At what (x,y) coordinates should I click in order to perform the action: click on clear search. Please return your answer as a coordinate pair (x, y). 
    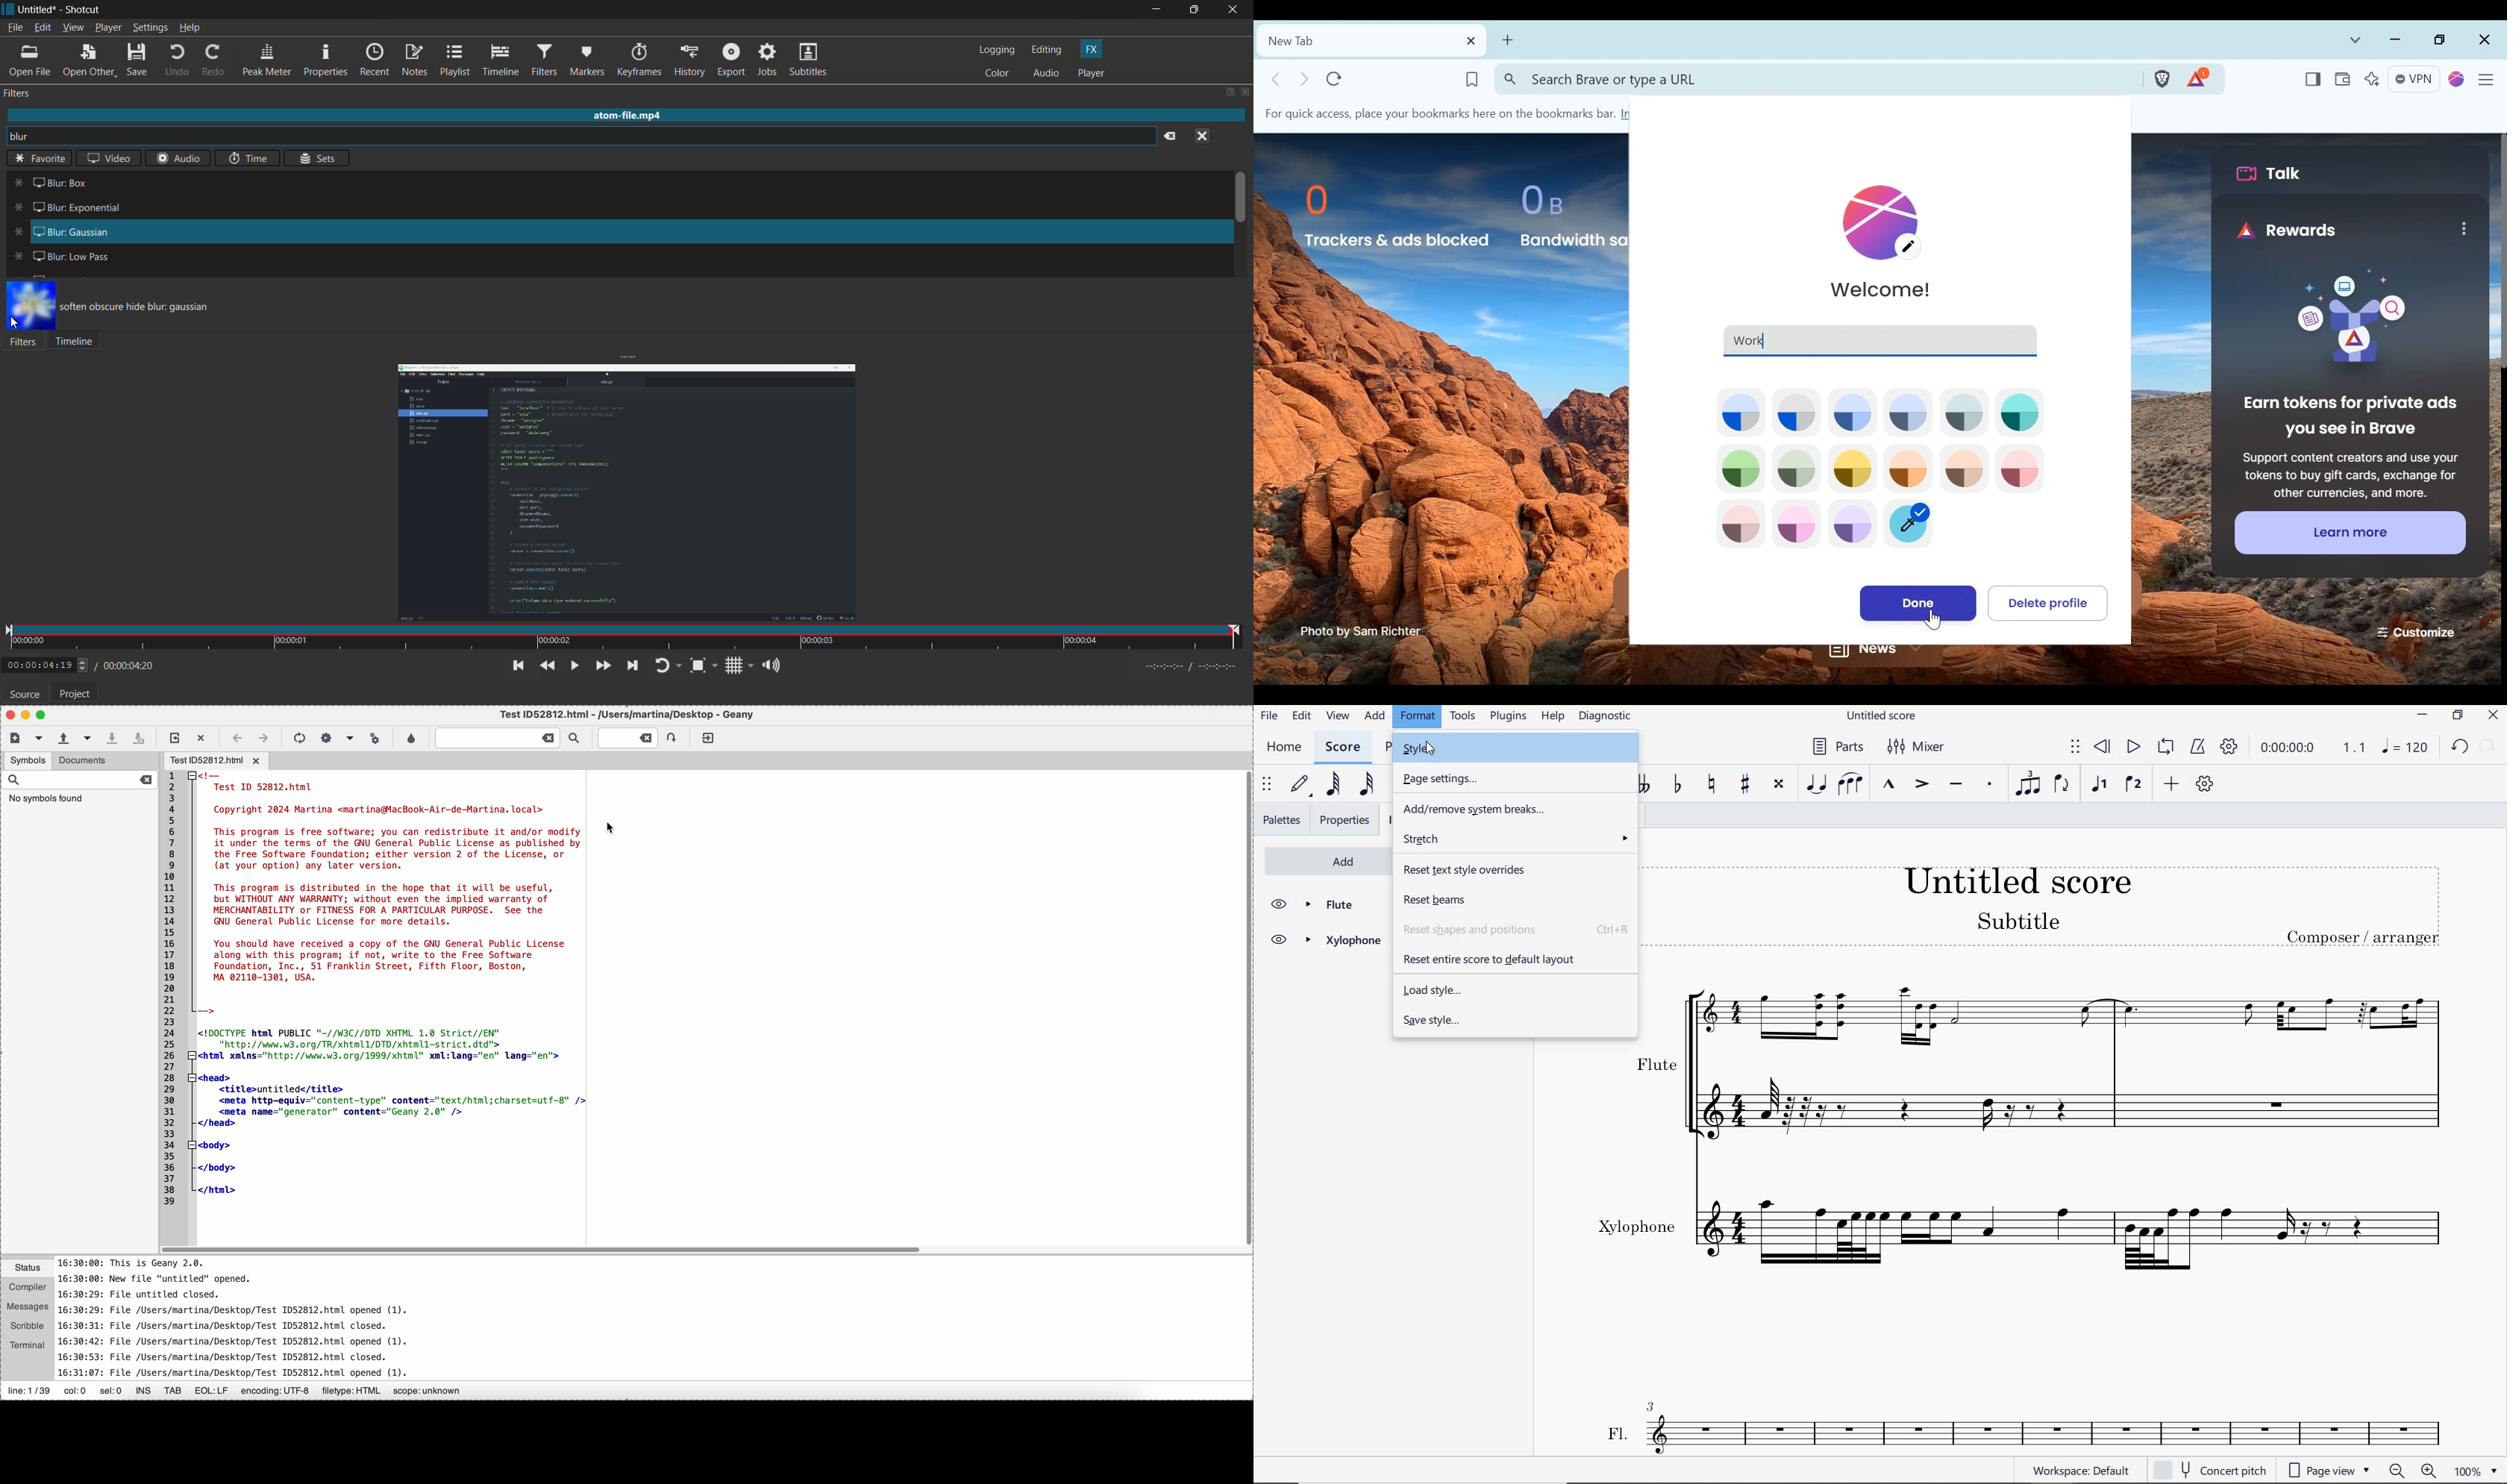
    Looking at the image, I should click on (1171, 136).